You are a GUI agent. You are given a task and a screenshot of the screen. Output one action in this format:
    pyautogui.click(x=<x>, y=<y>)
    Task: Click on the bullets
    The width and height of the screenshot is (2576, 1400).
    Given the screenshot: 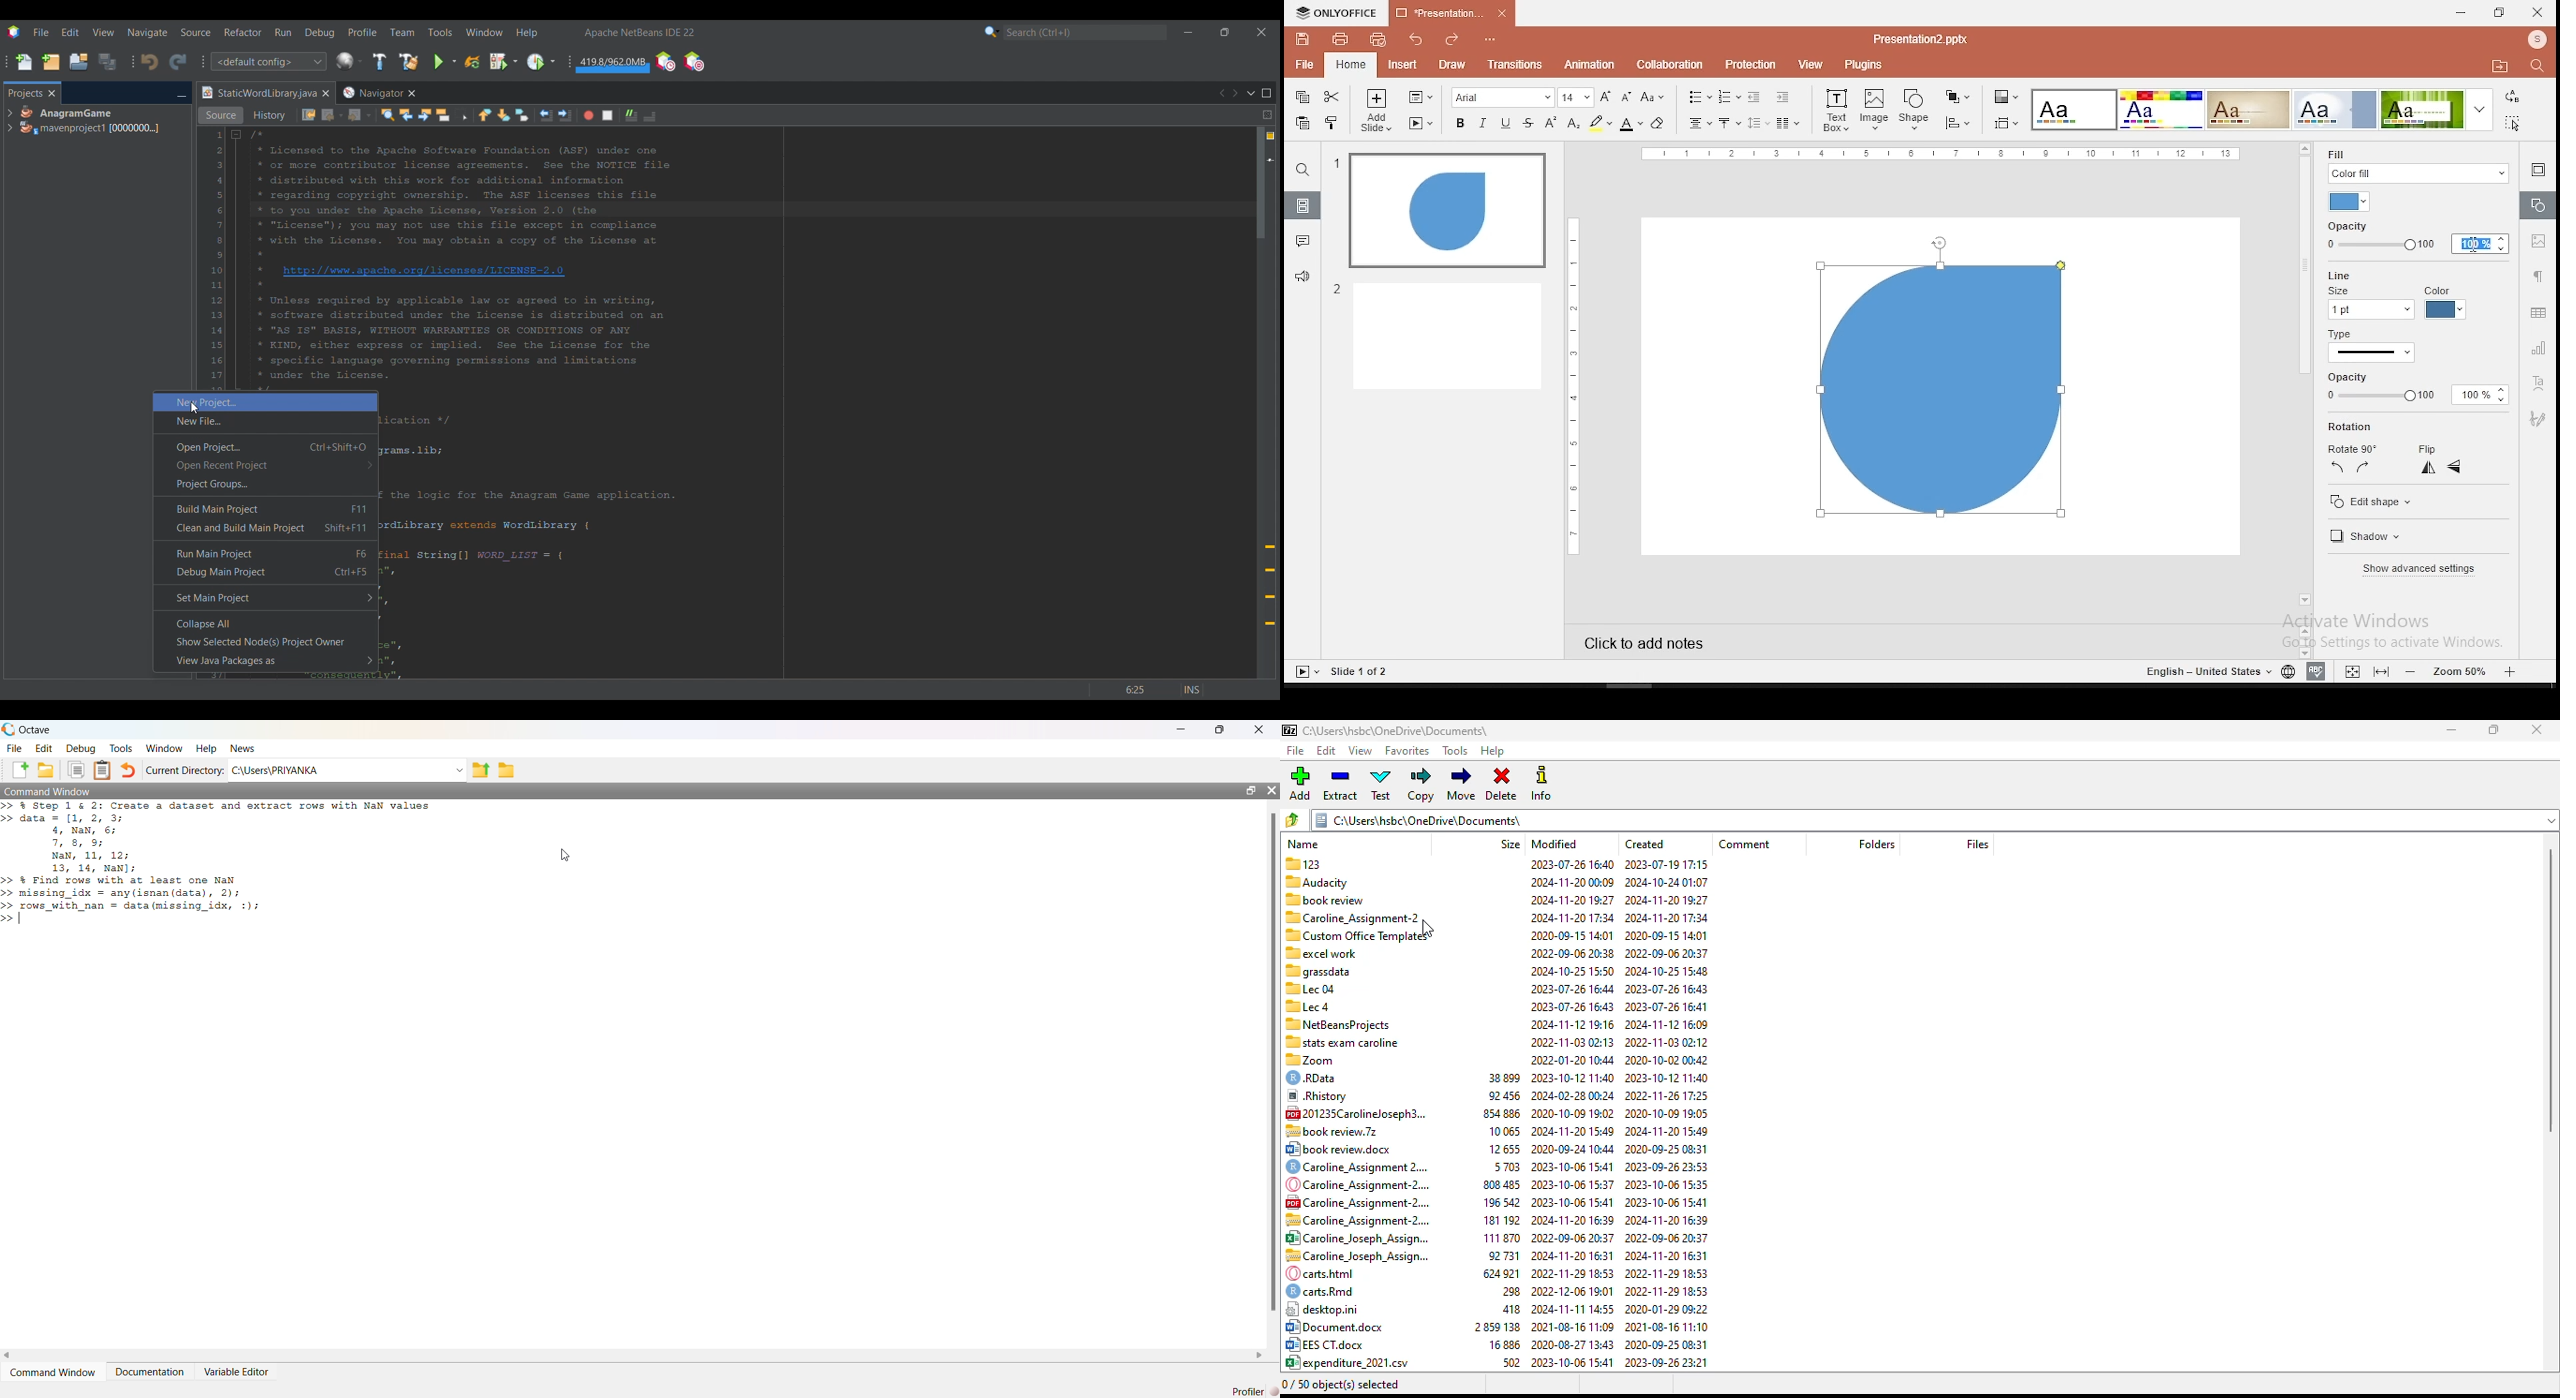 What is the action you would take?
    pyautogui.click(x=1696, y=97)
    